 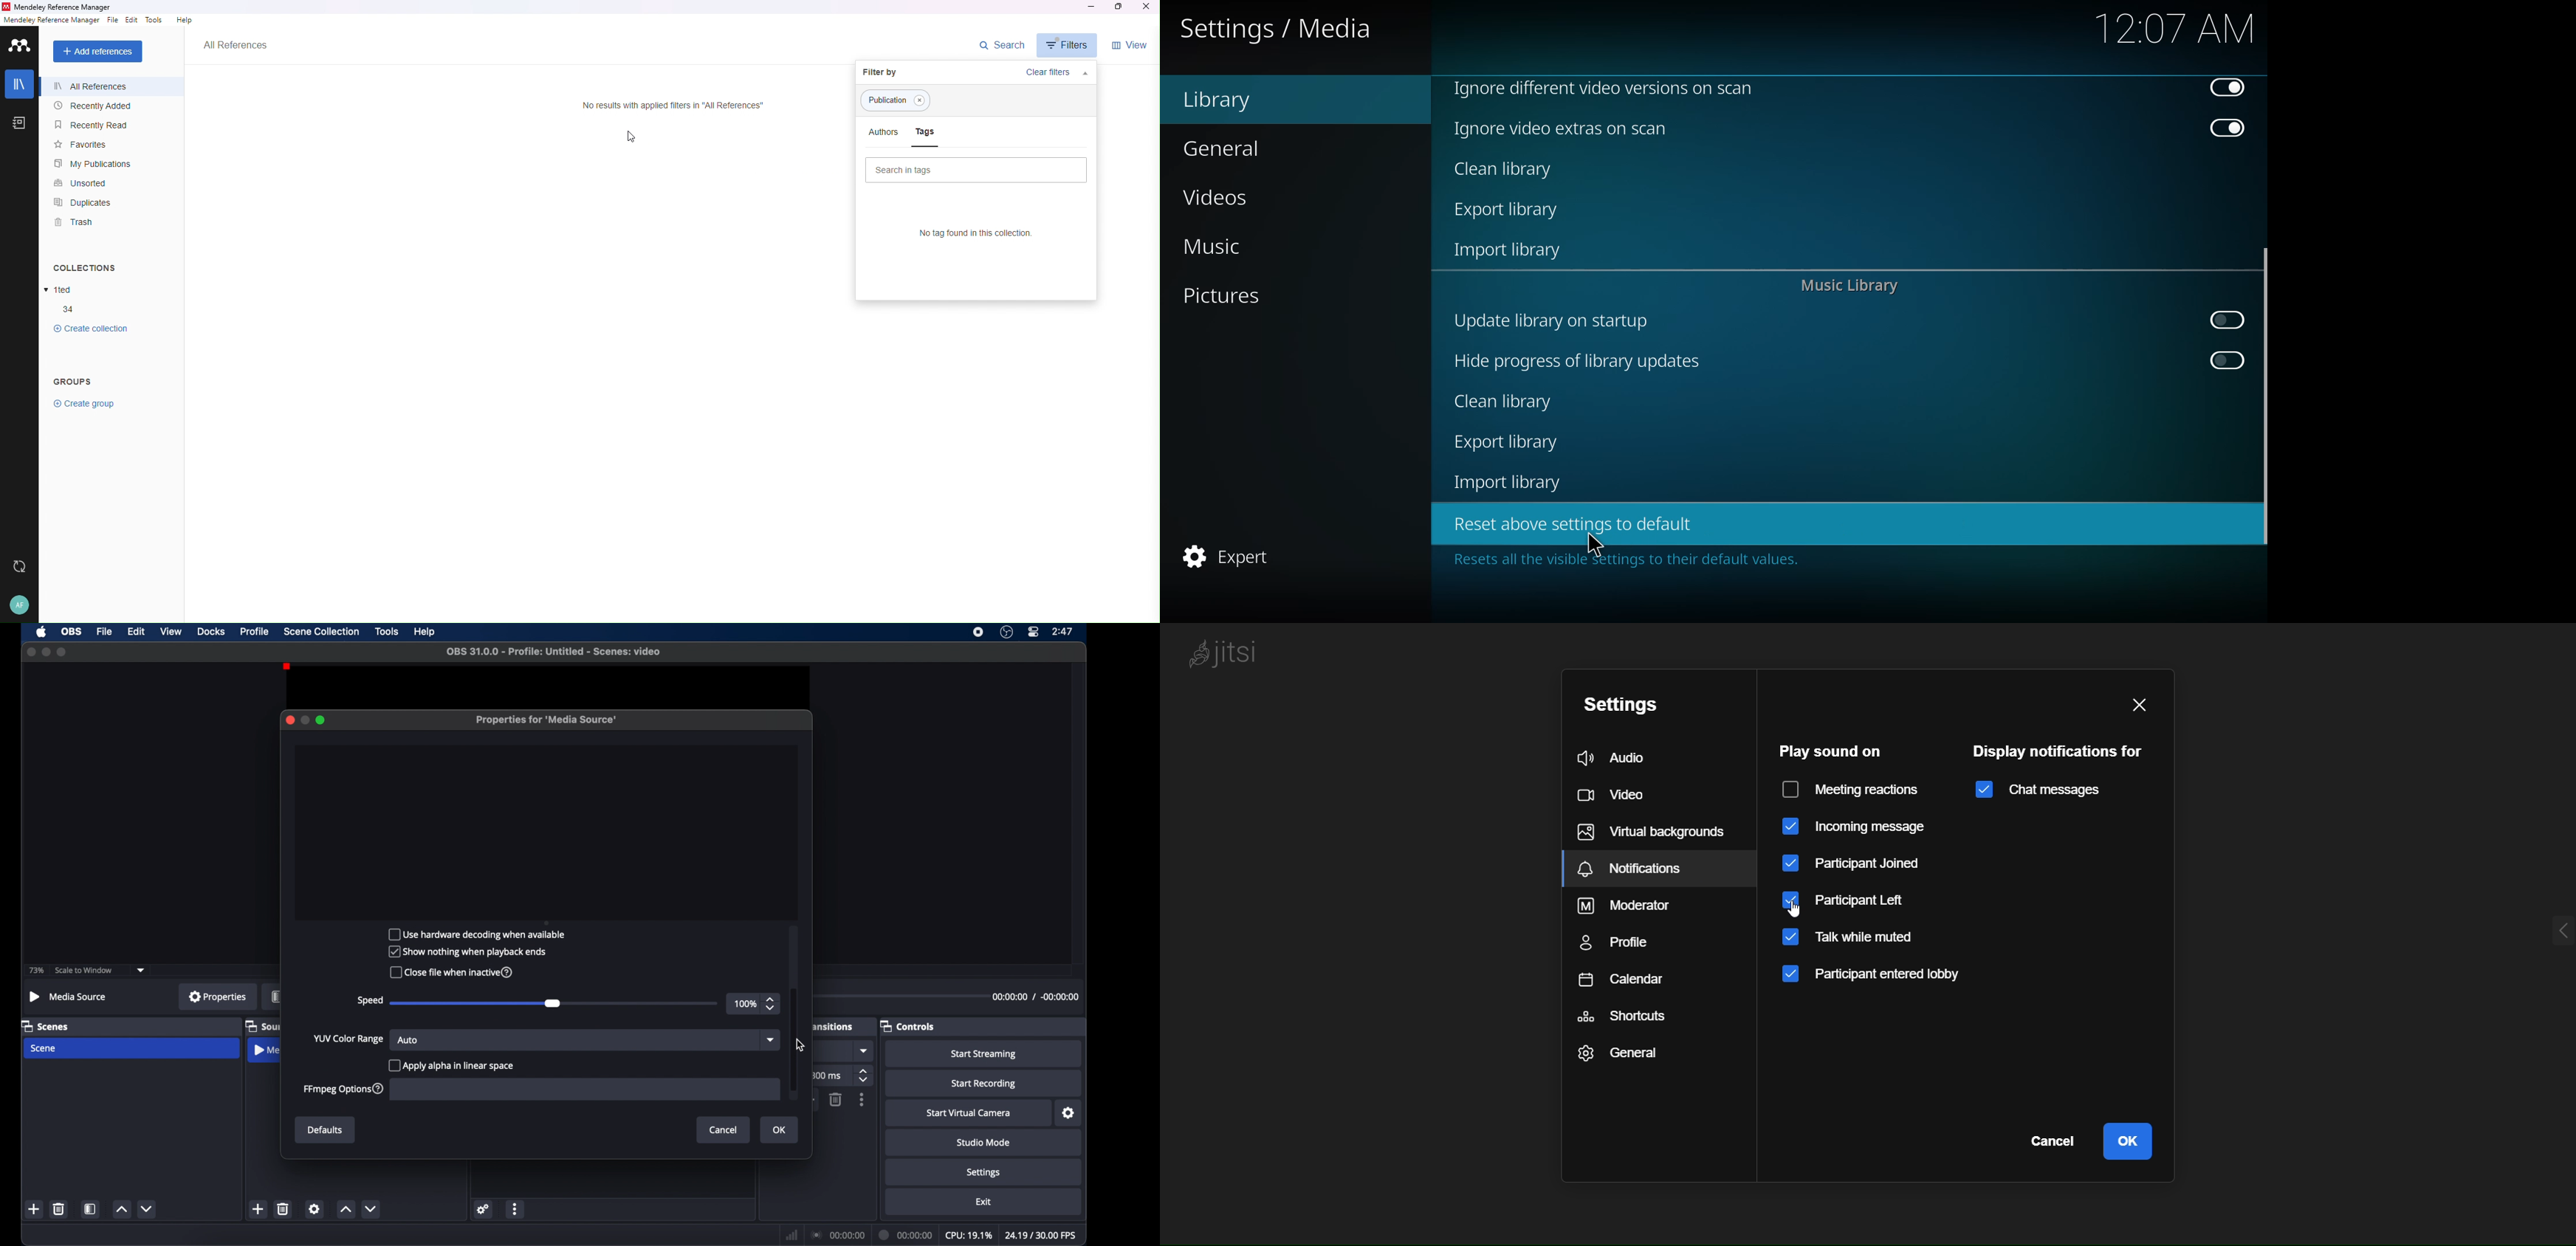 I want to click on 100%, so click(x=745, y=1004).